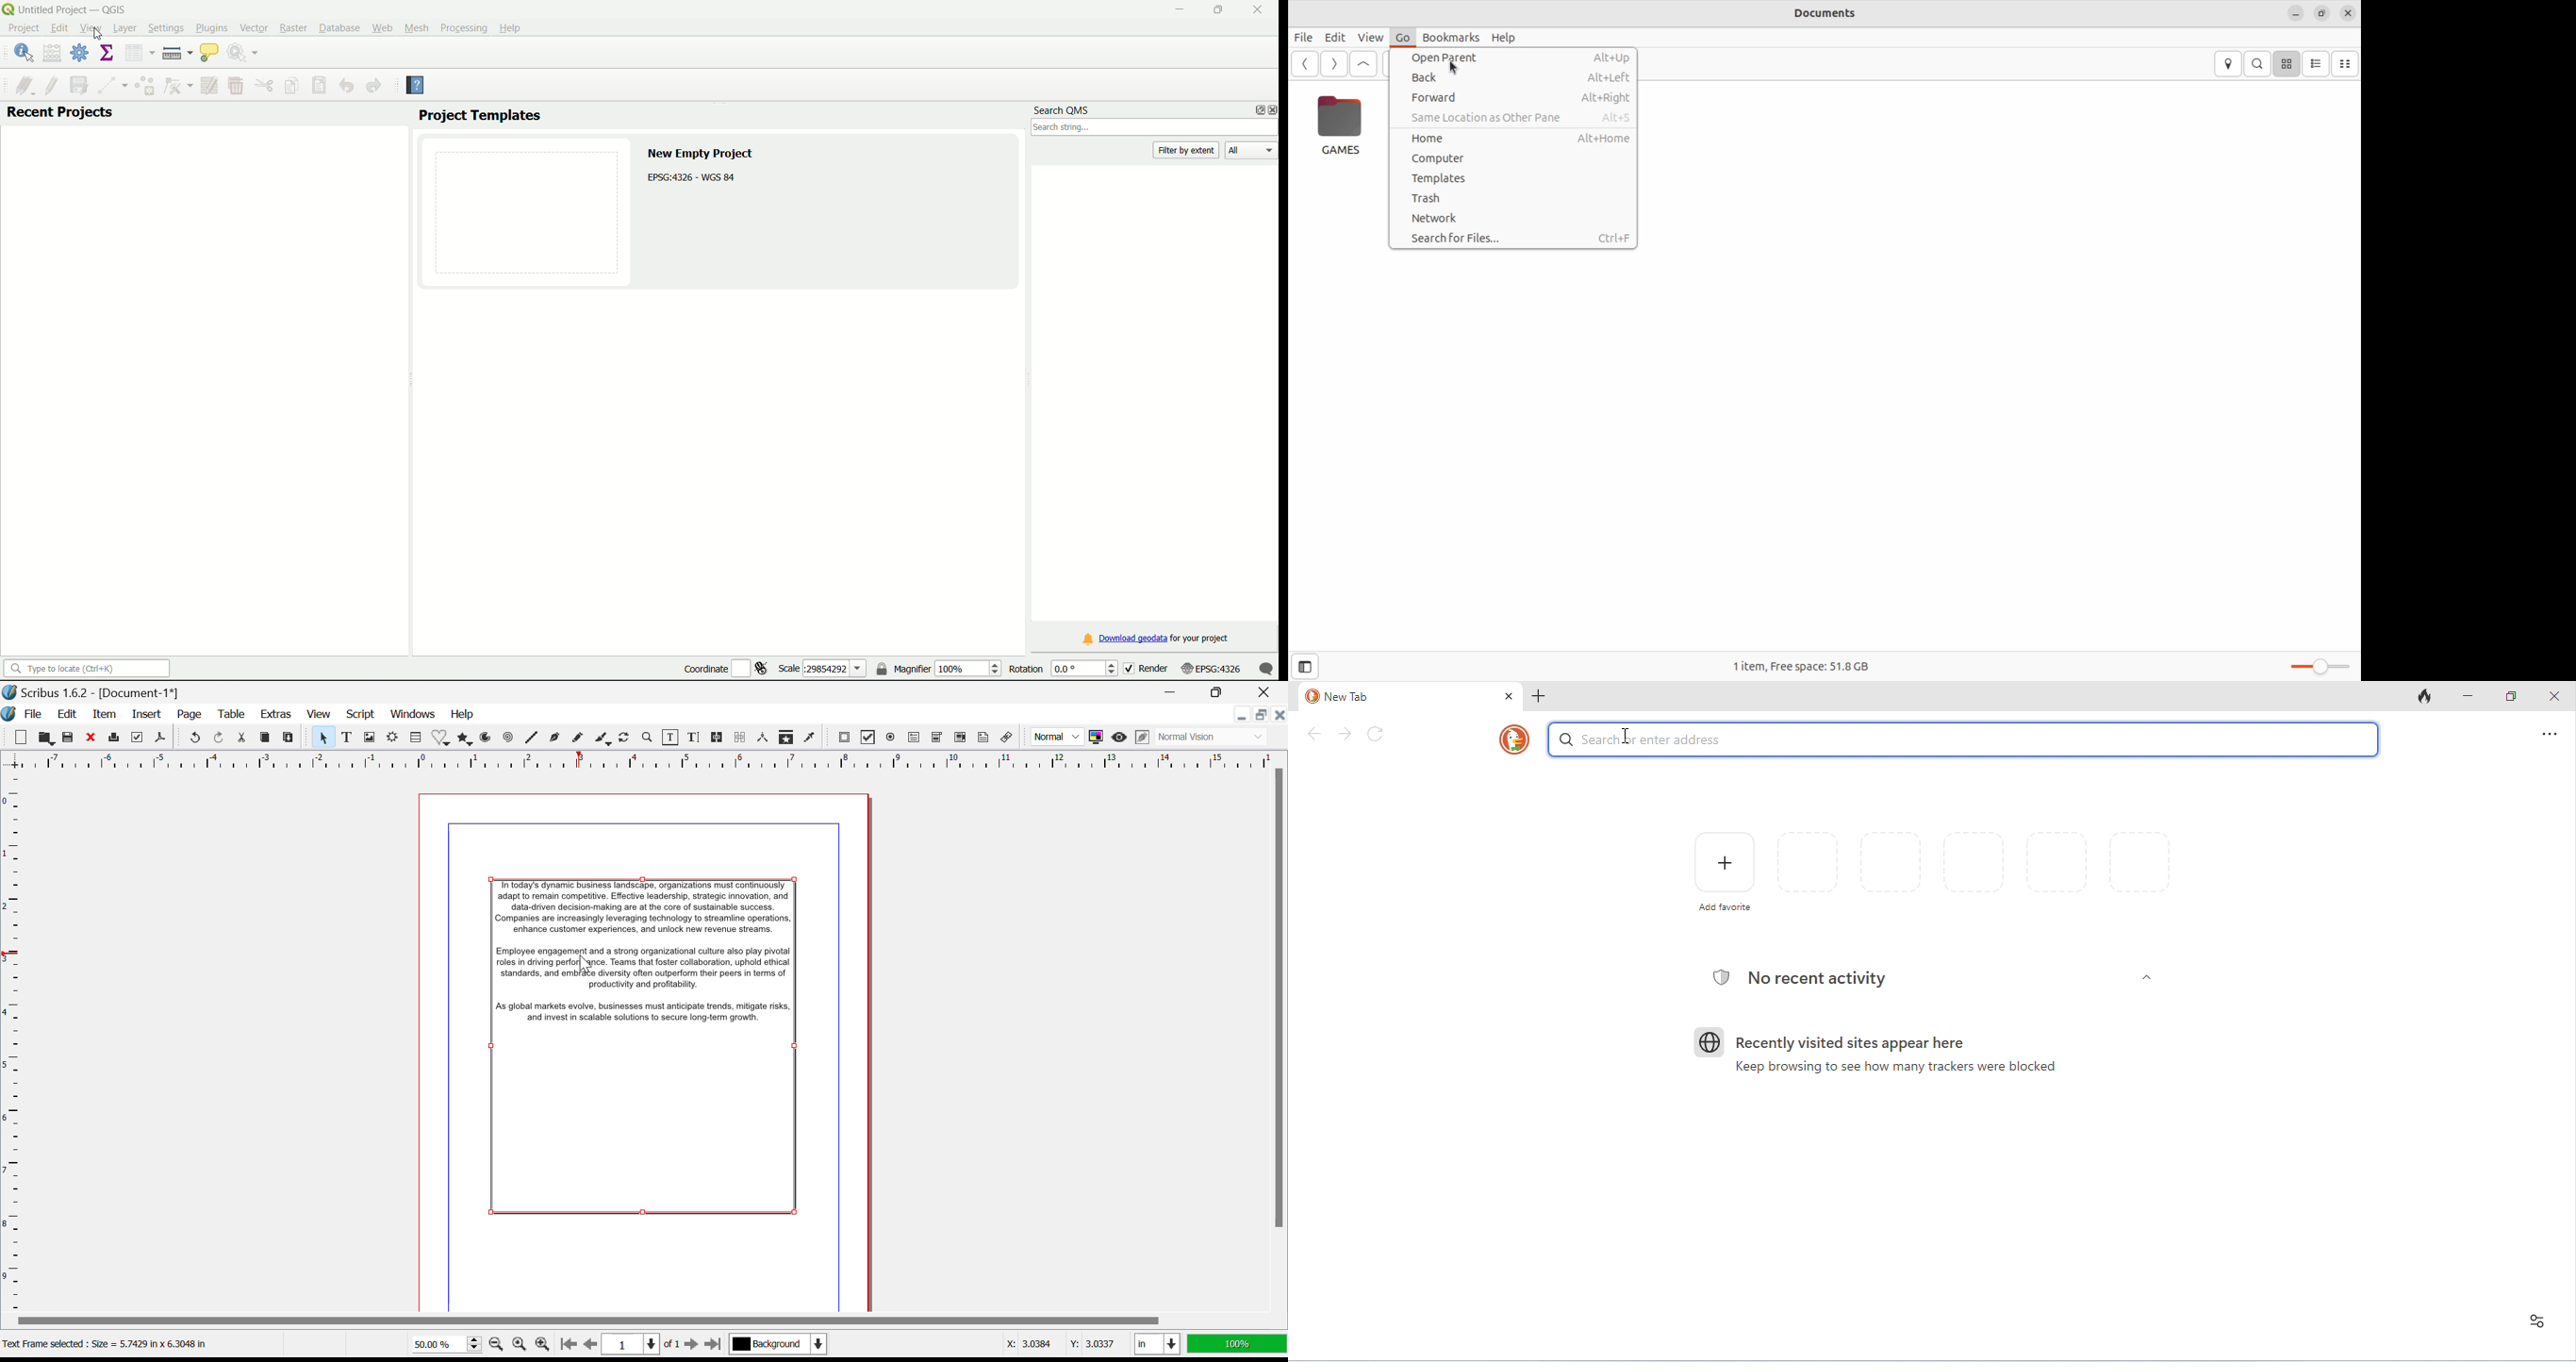 Image resolution: width=2576 pixels, height=1372 pixels. I want to click on Visual Appearance of display, so click(1210, 737).